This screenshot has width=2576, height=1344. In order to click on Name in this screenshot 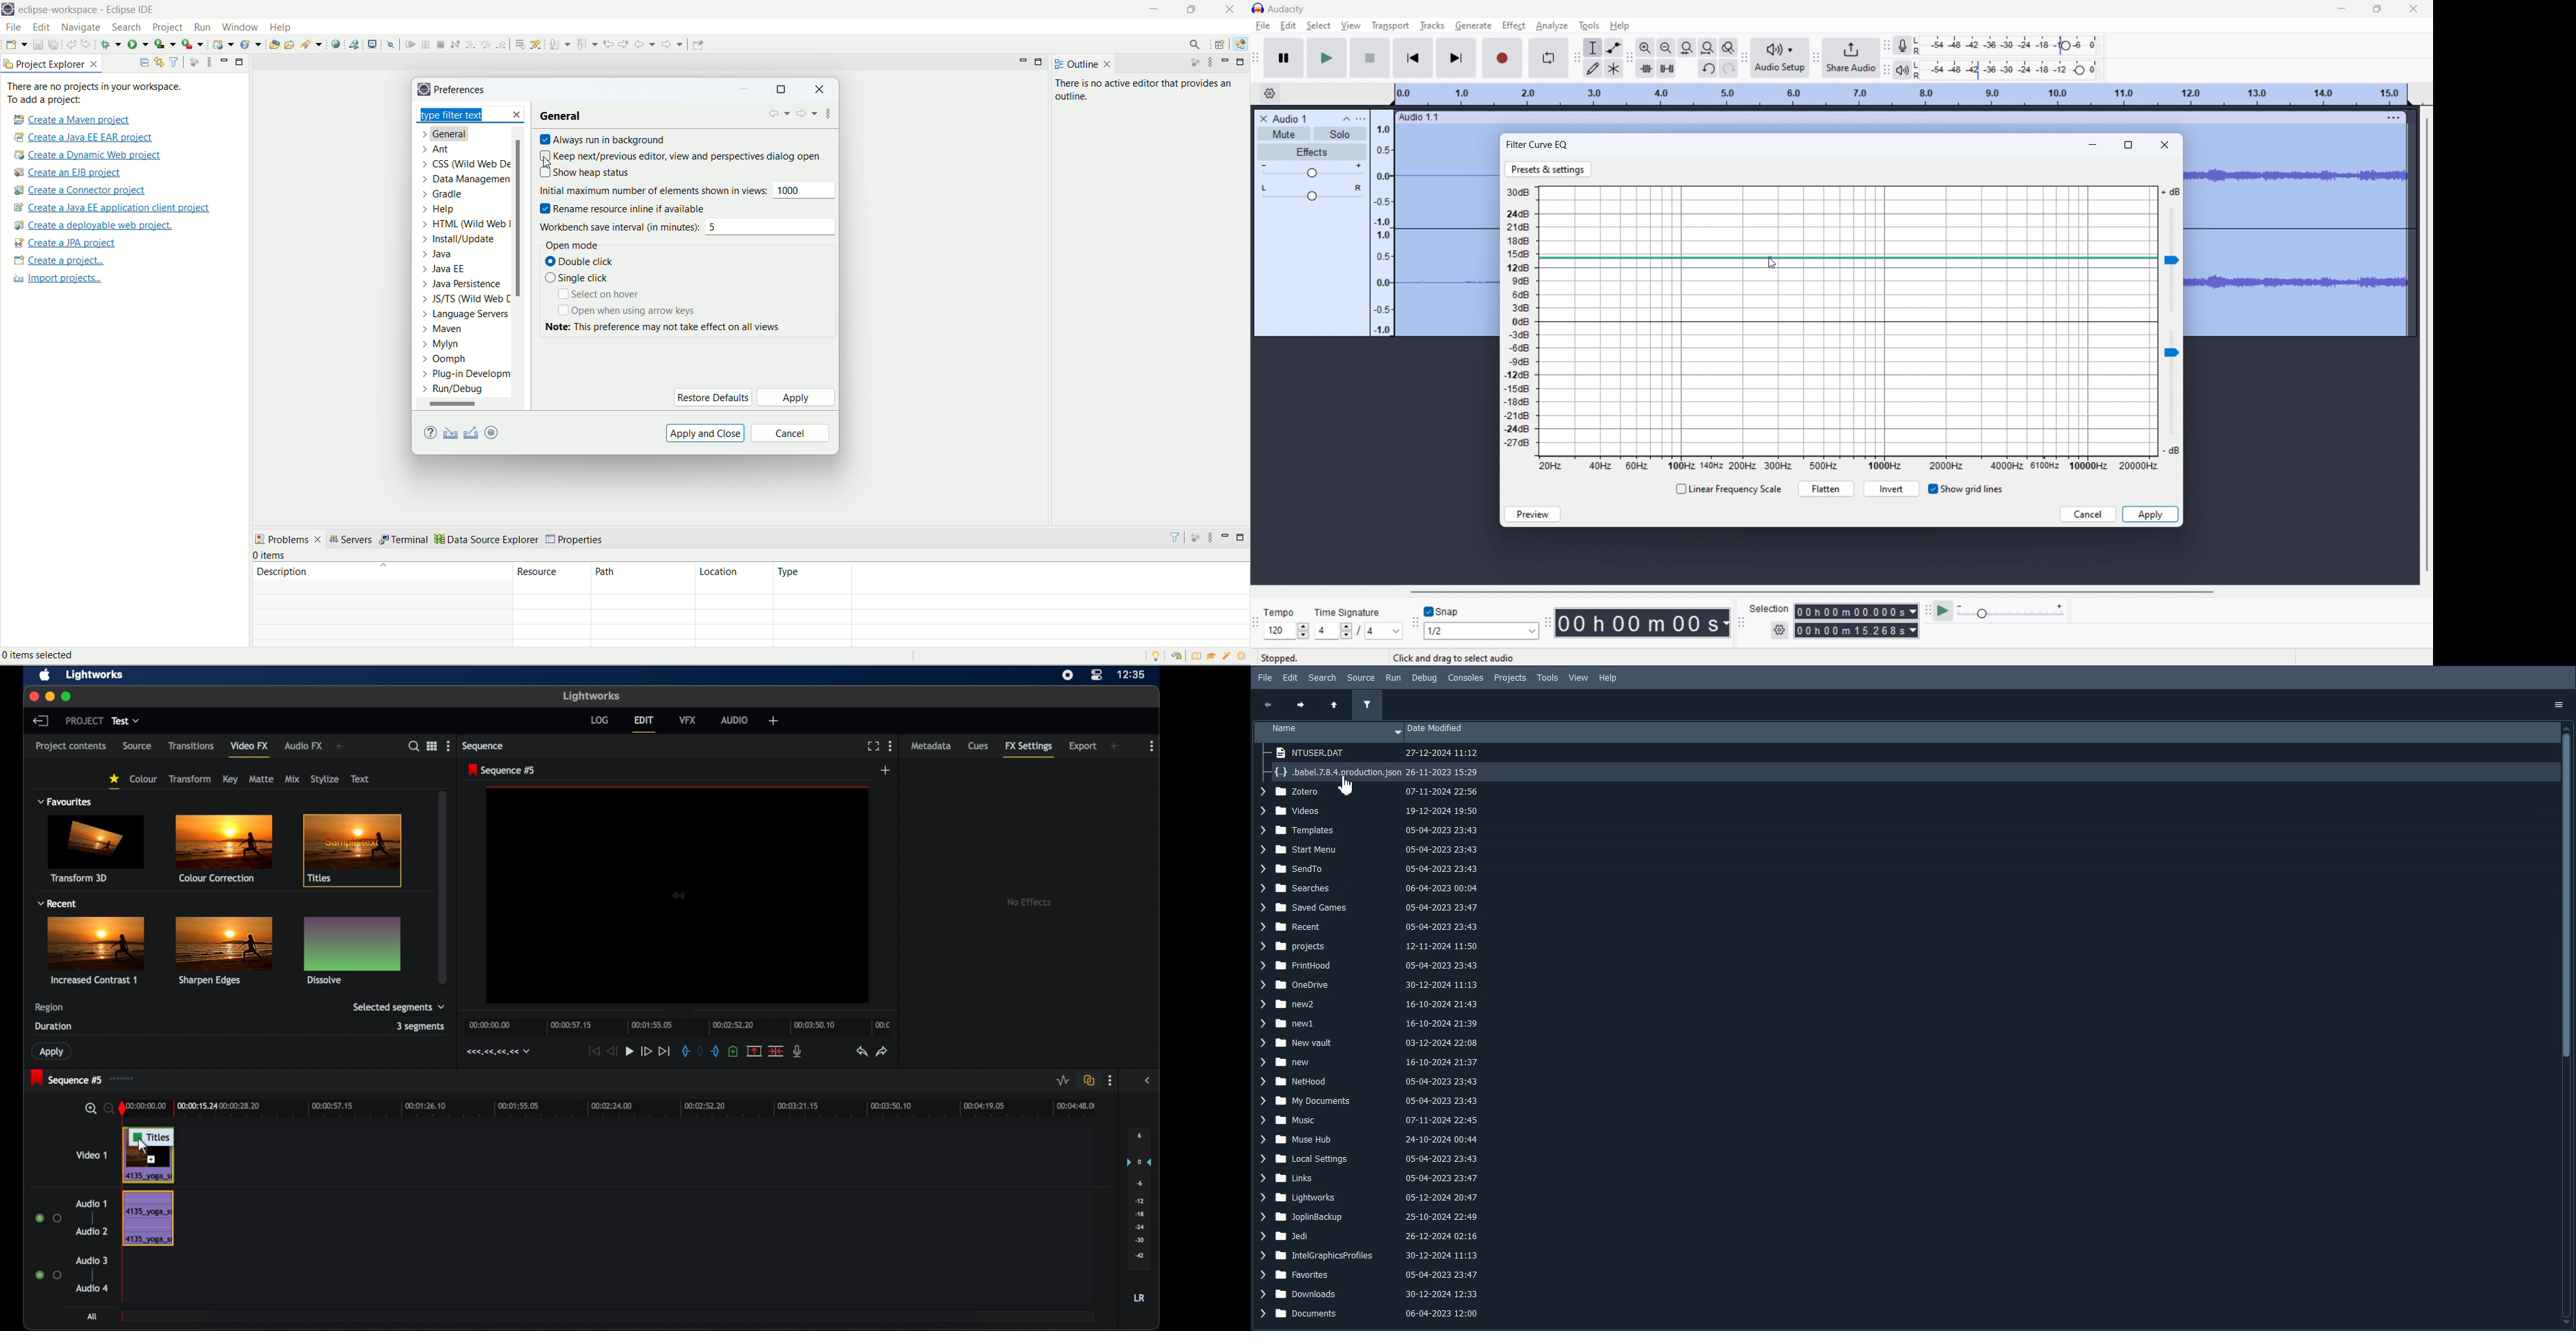, I will do `click(1329, 732)`.